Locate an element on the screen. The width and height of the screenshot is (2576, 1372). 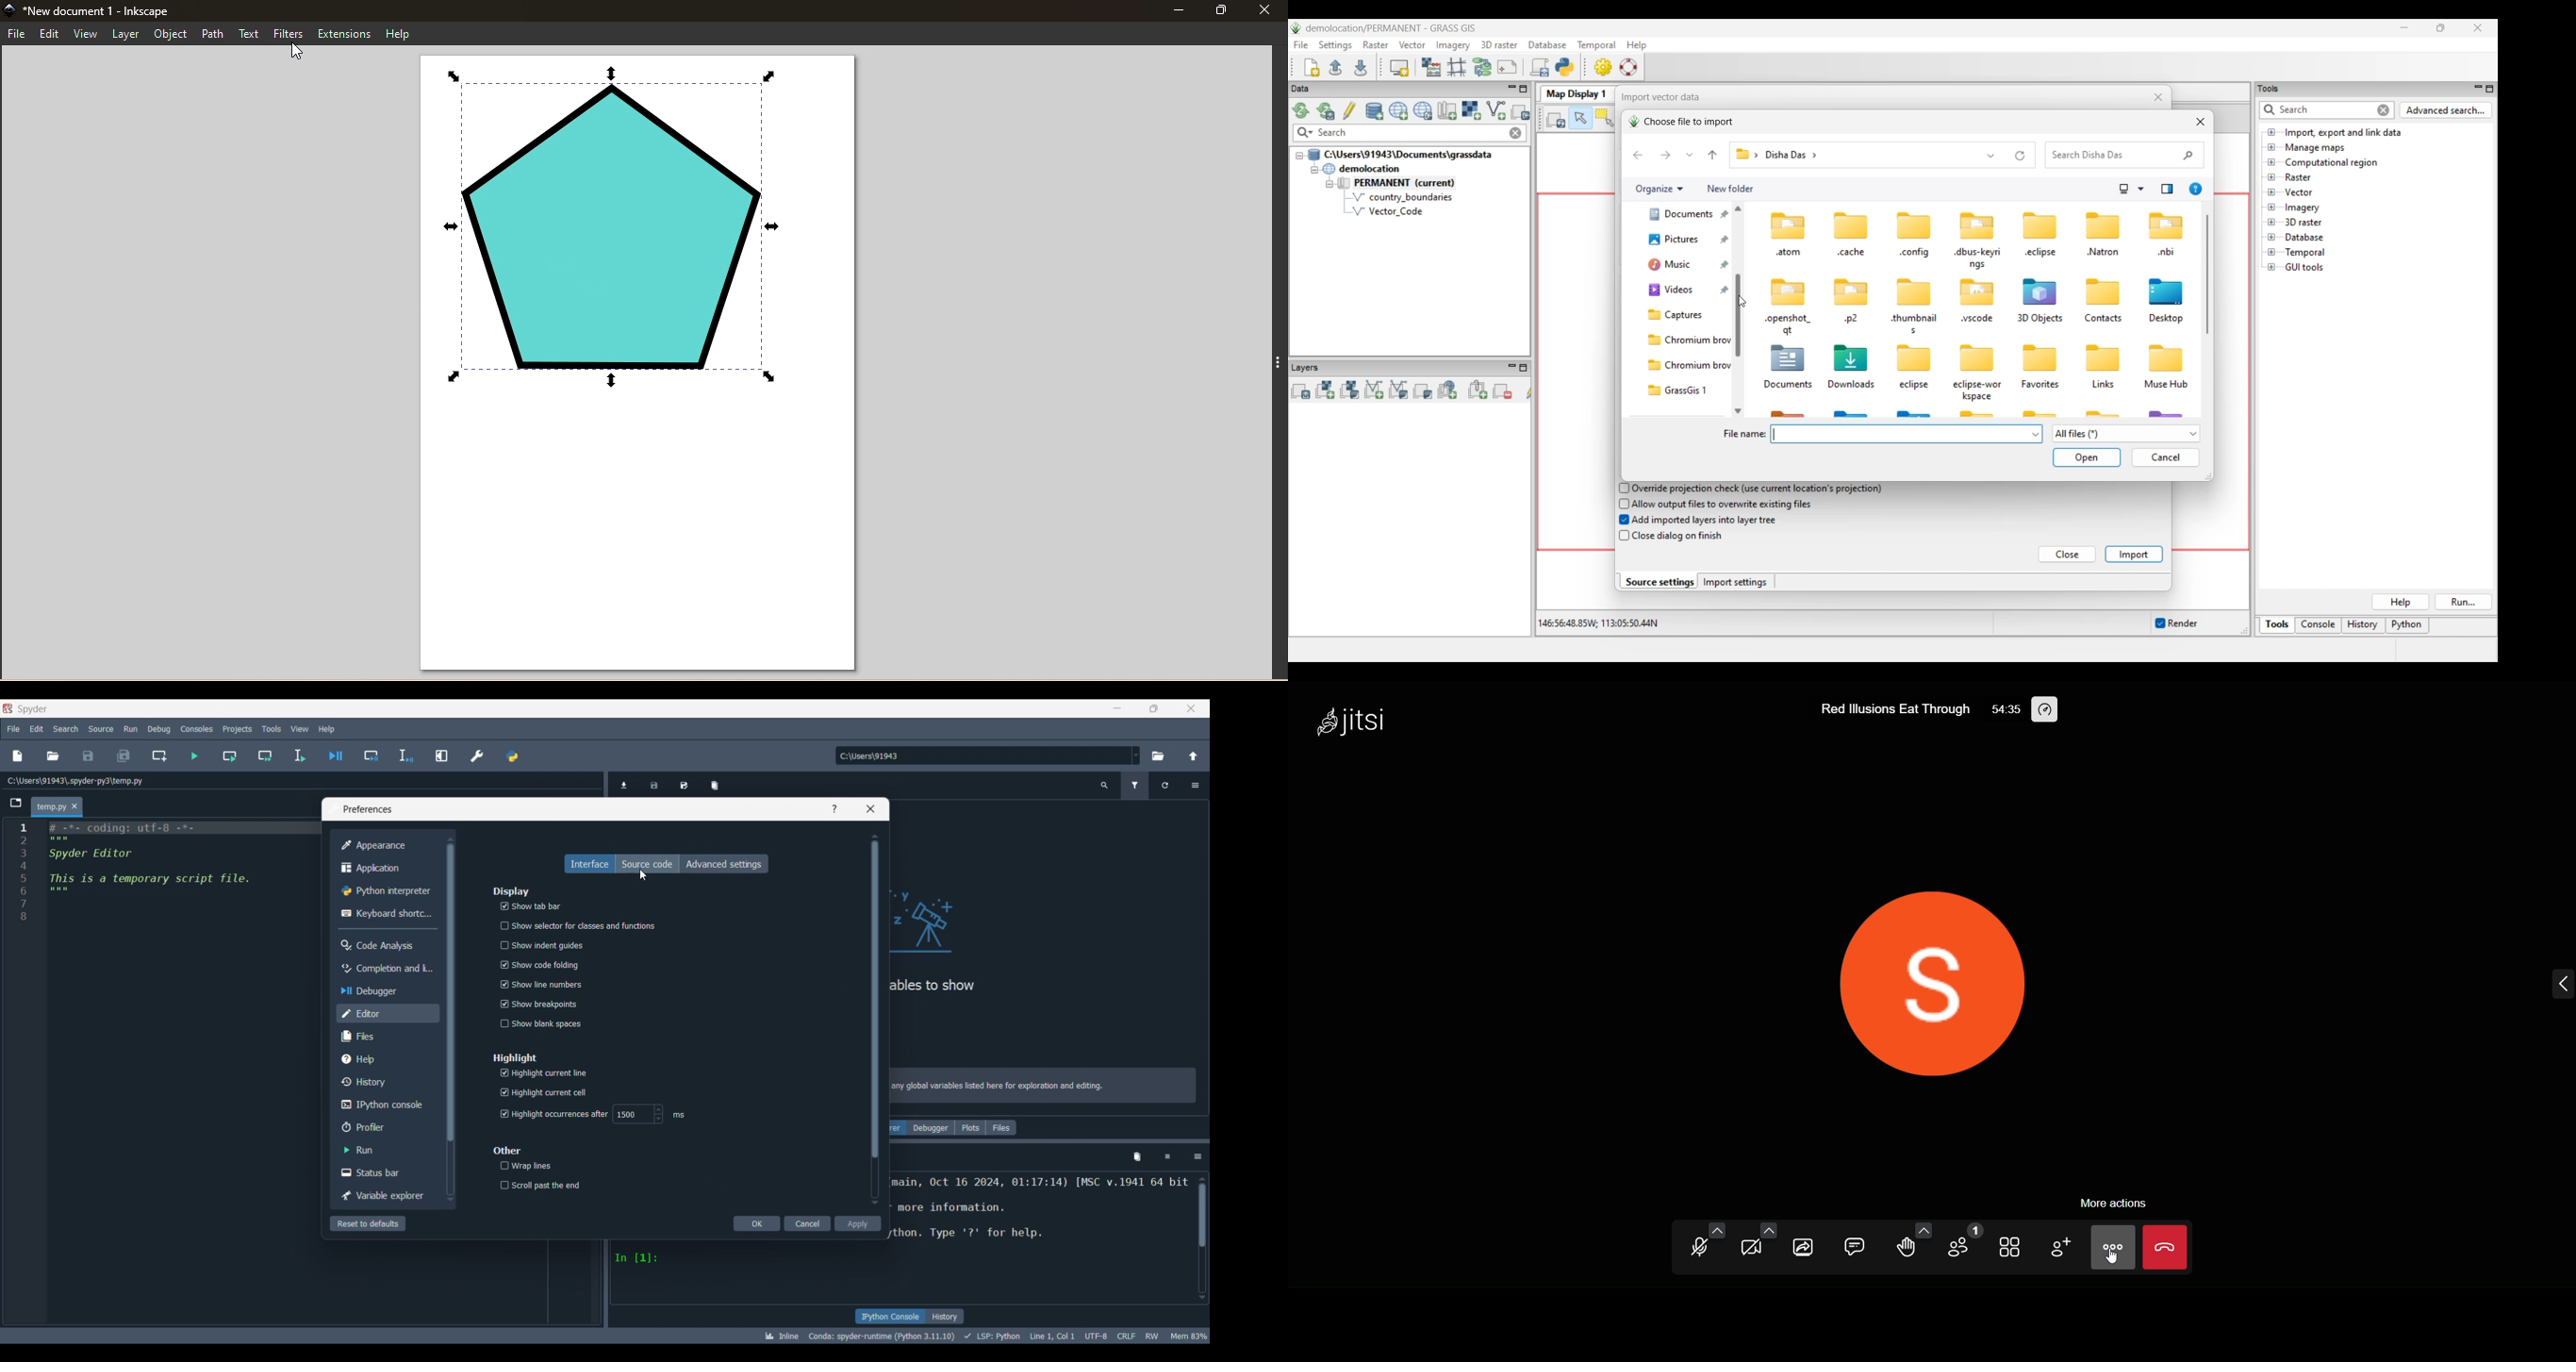
display picture is located at coordinates (1935, 981).